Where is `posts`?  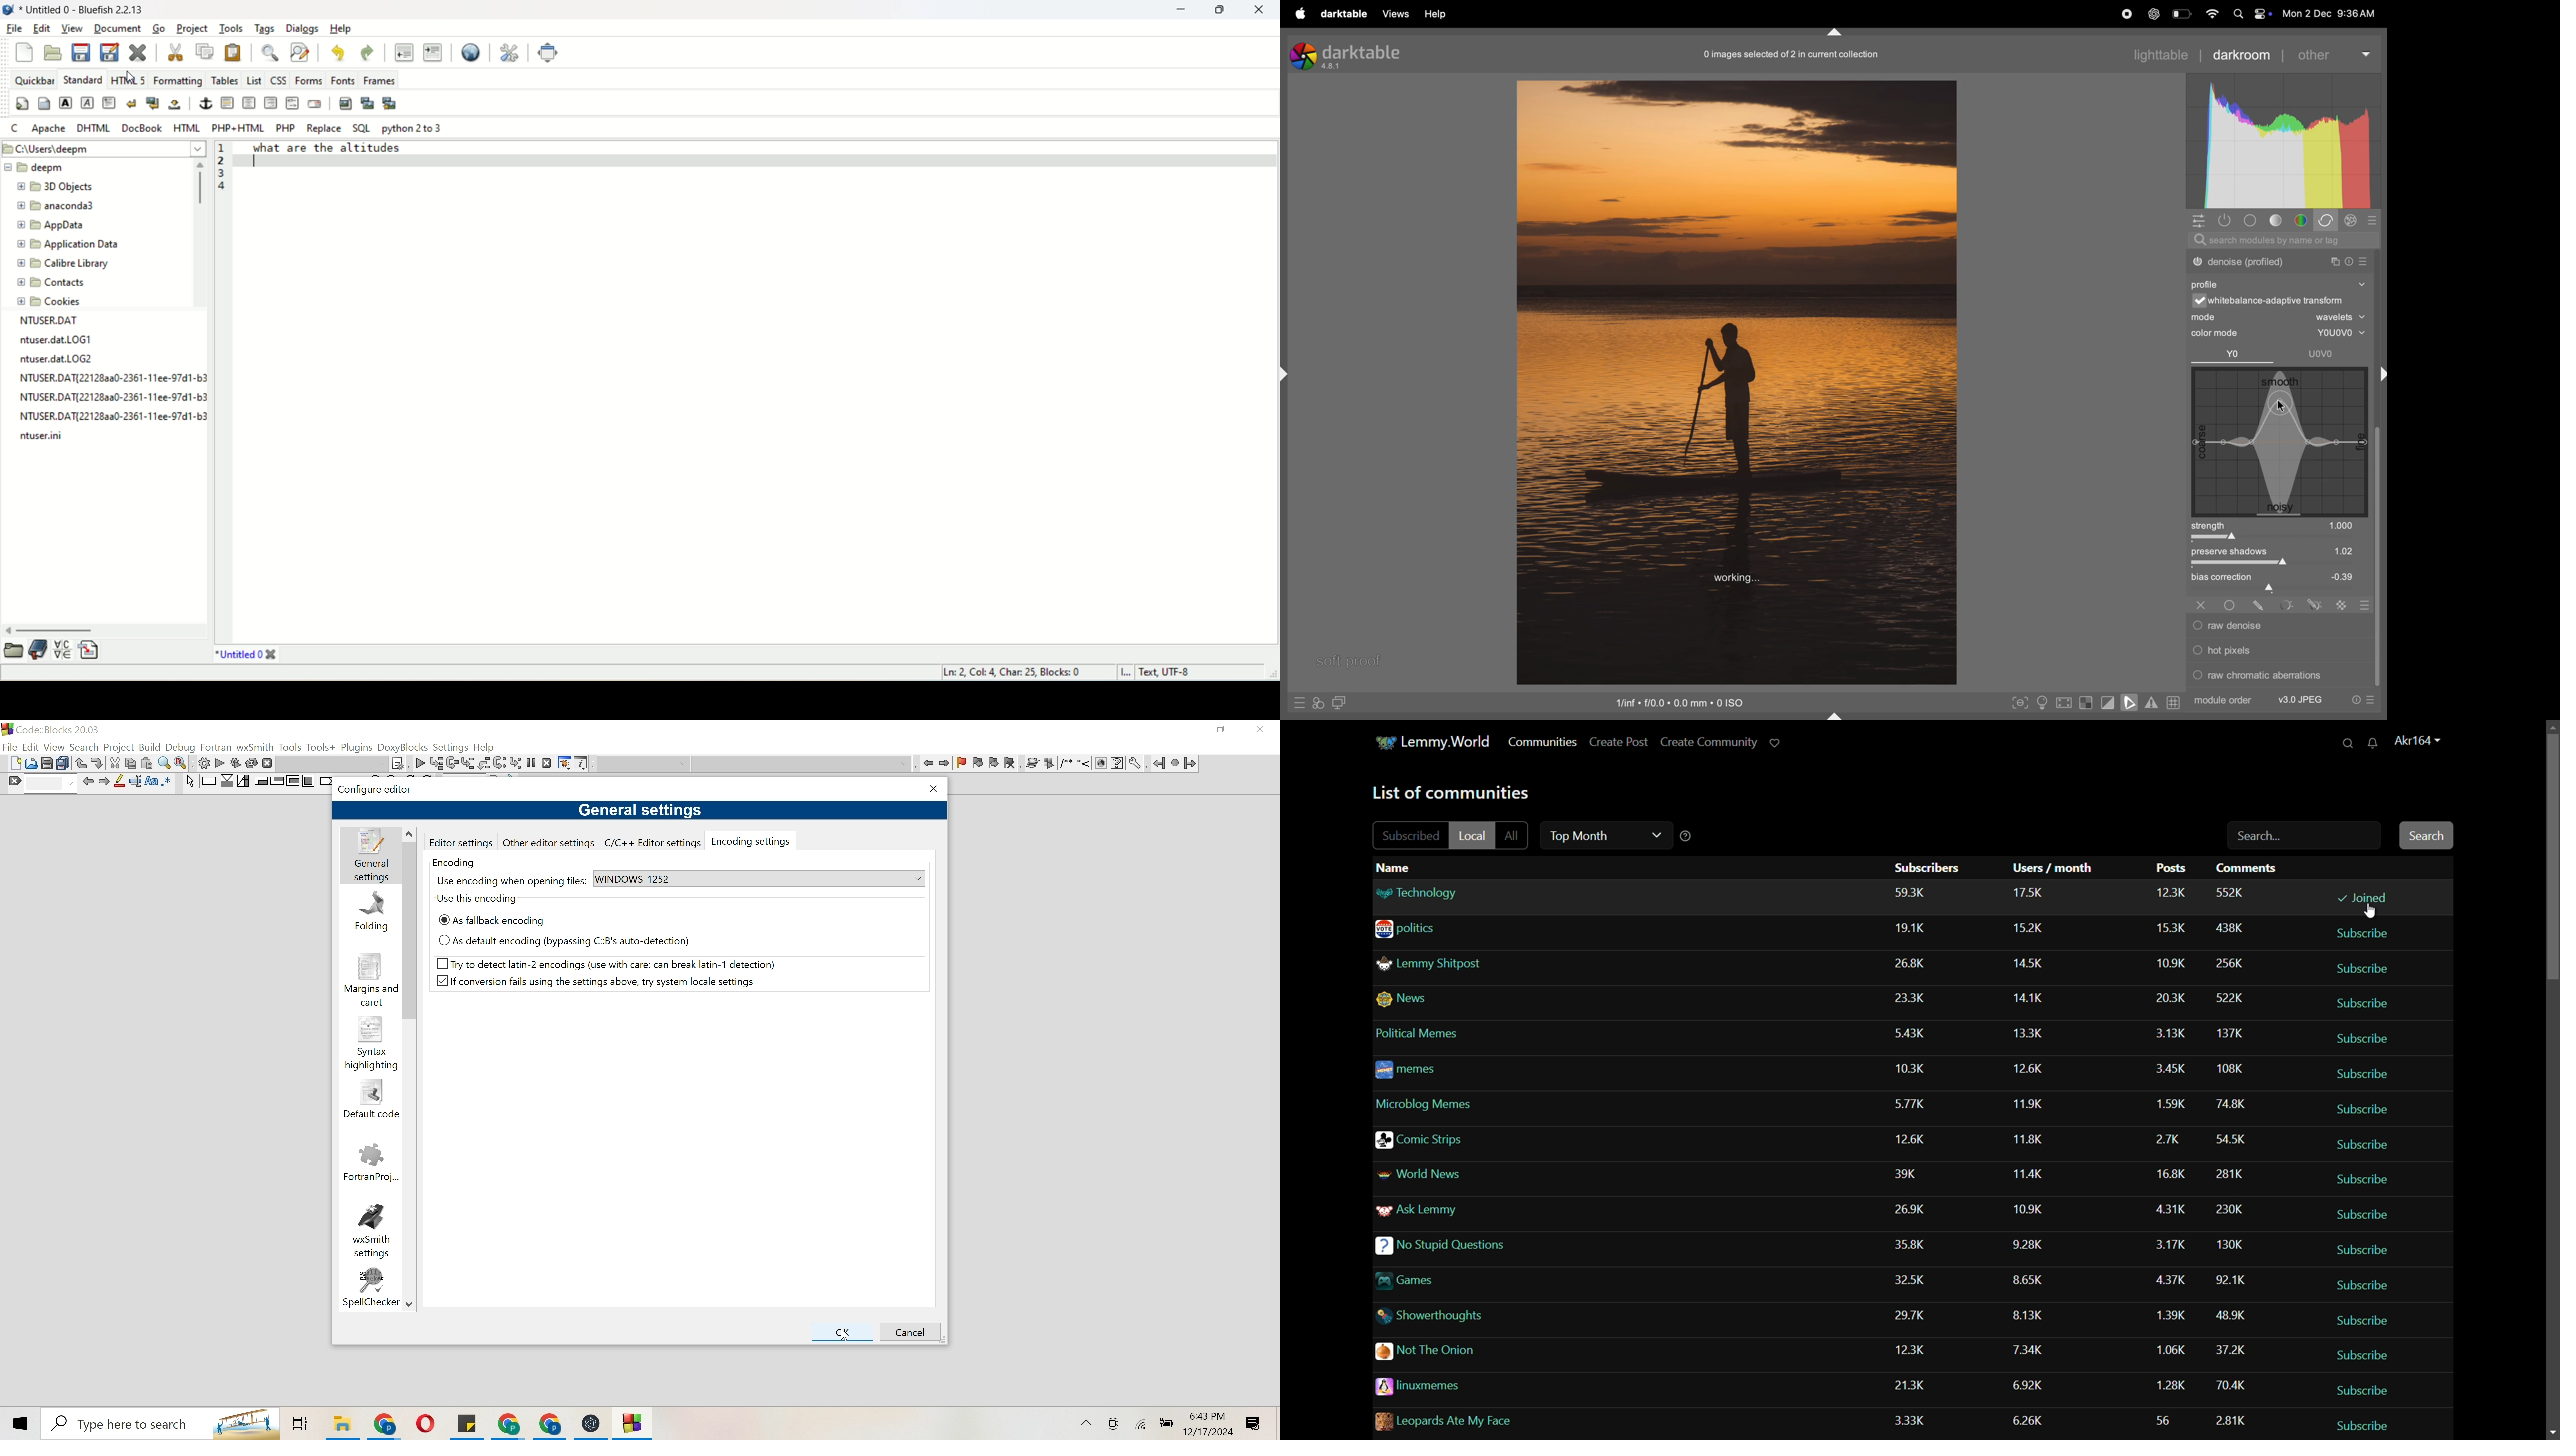 posts is located at coordinates (2169, 869).